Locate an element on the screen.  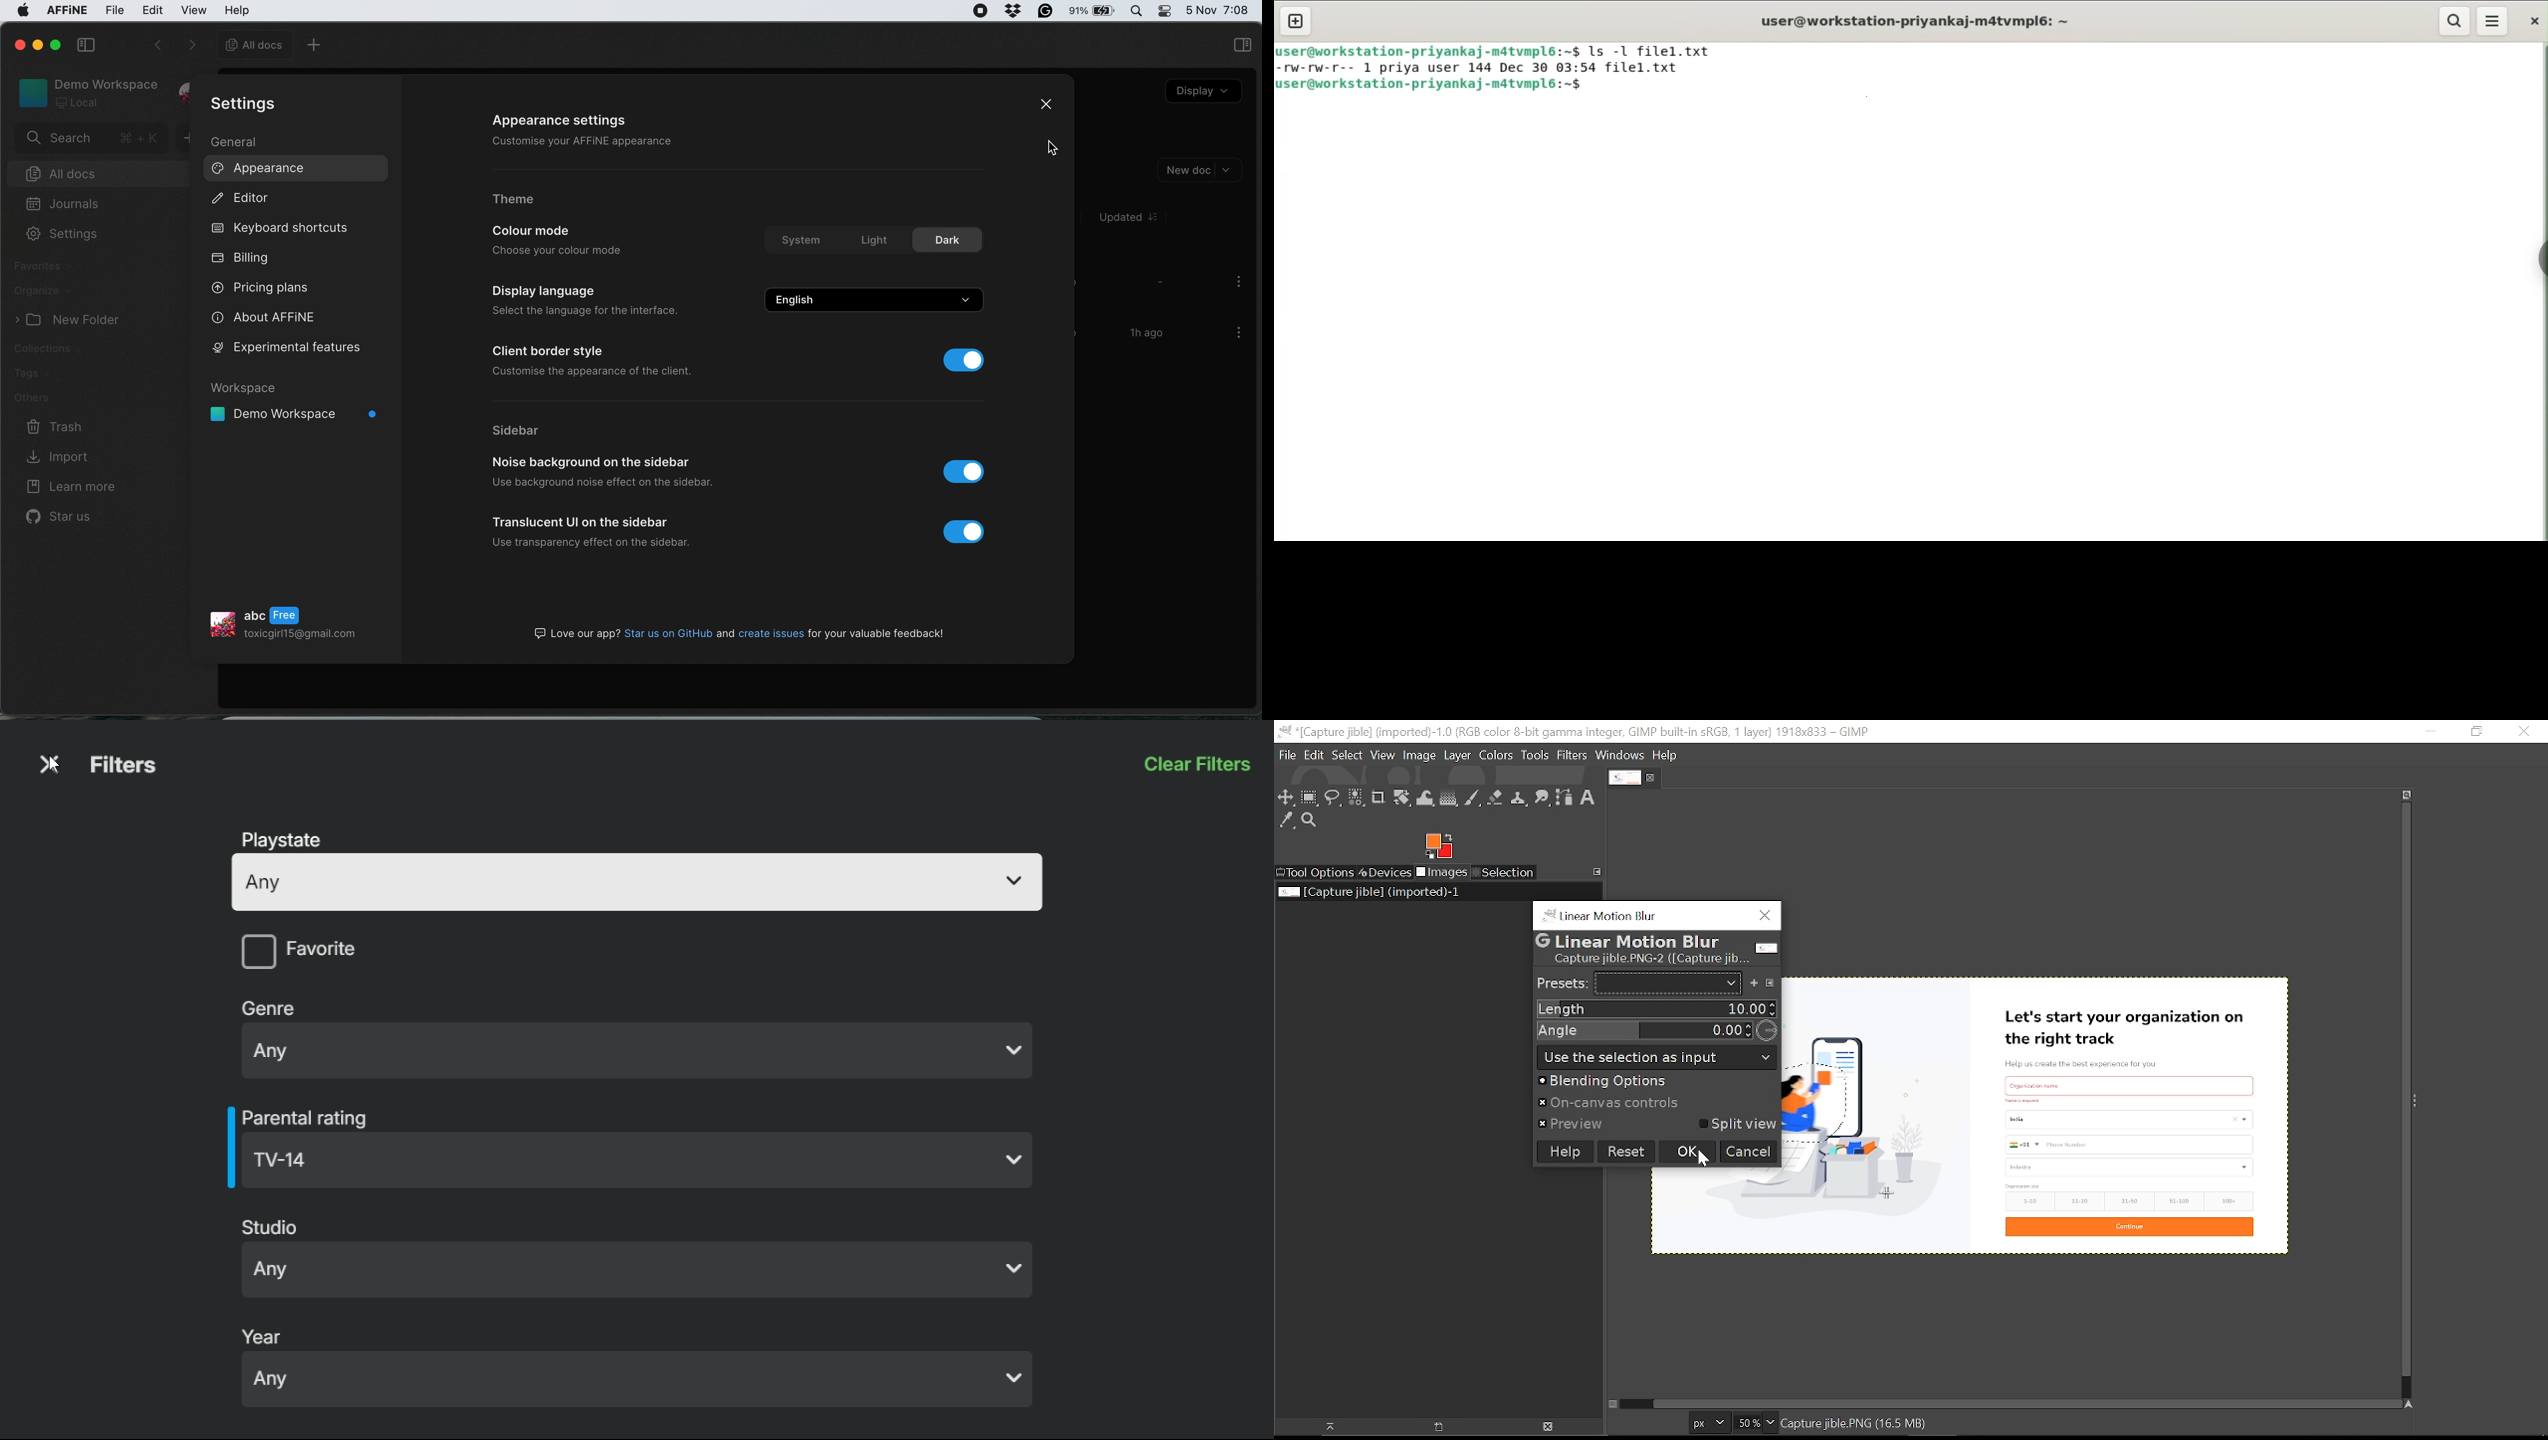
Capture jible.PNG-2 (Capture jib... is located at coordinates (1647, 959).